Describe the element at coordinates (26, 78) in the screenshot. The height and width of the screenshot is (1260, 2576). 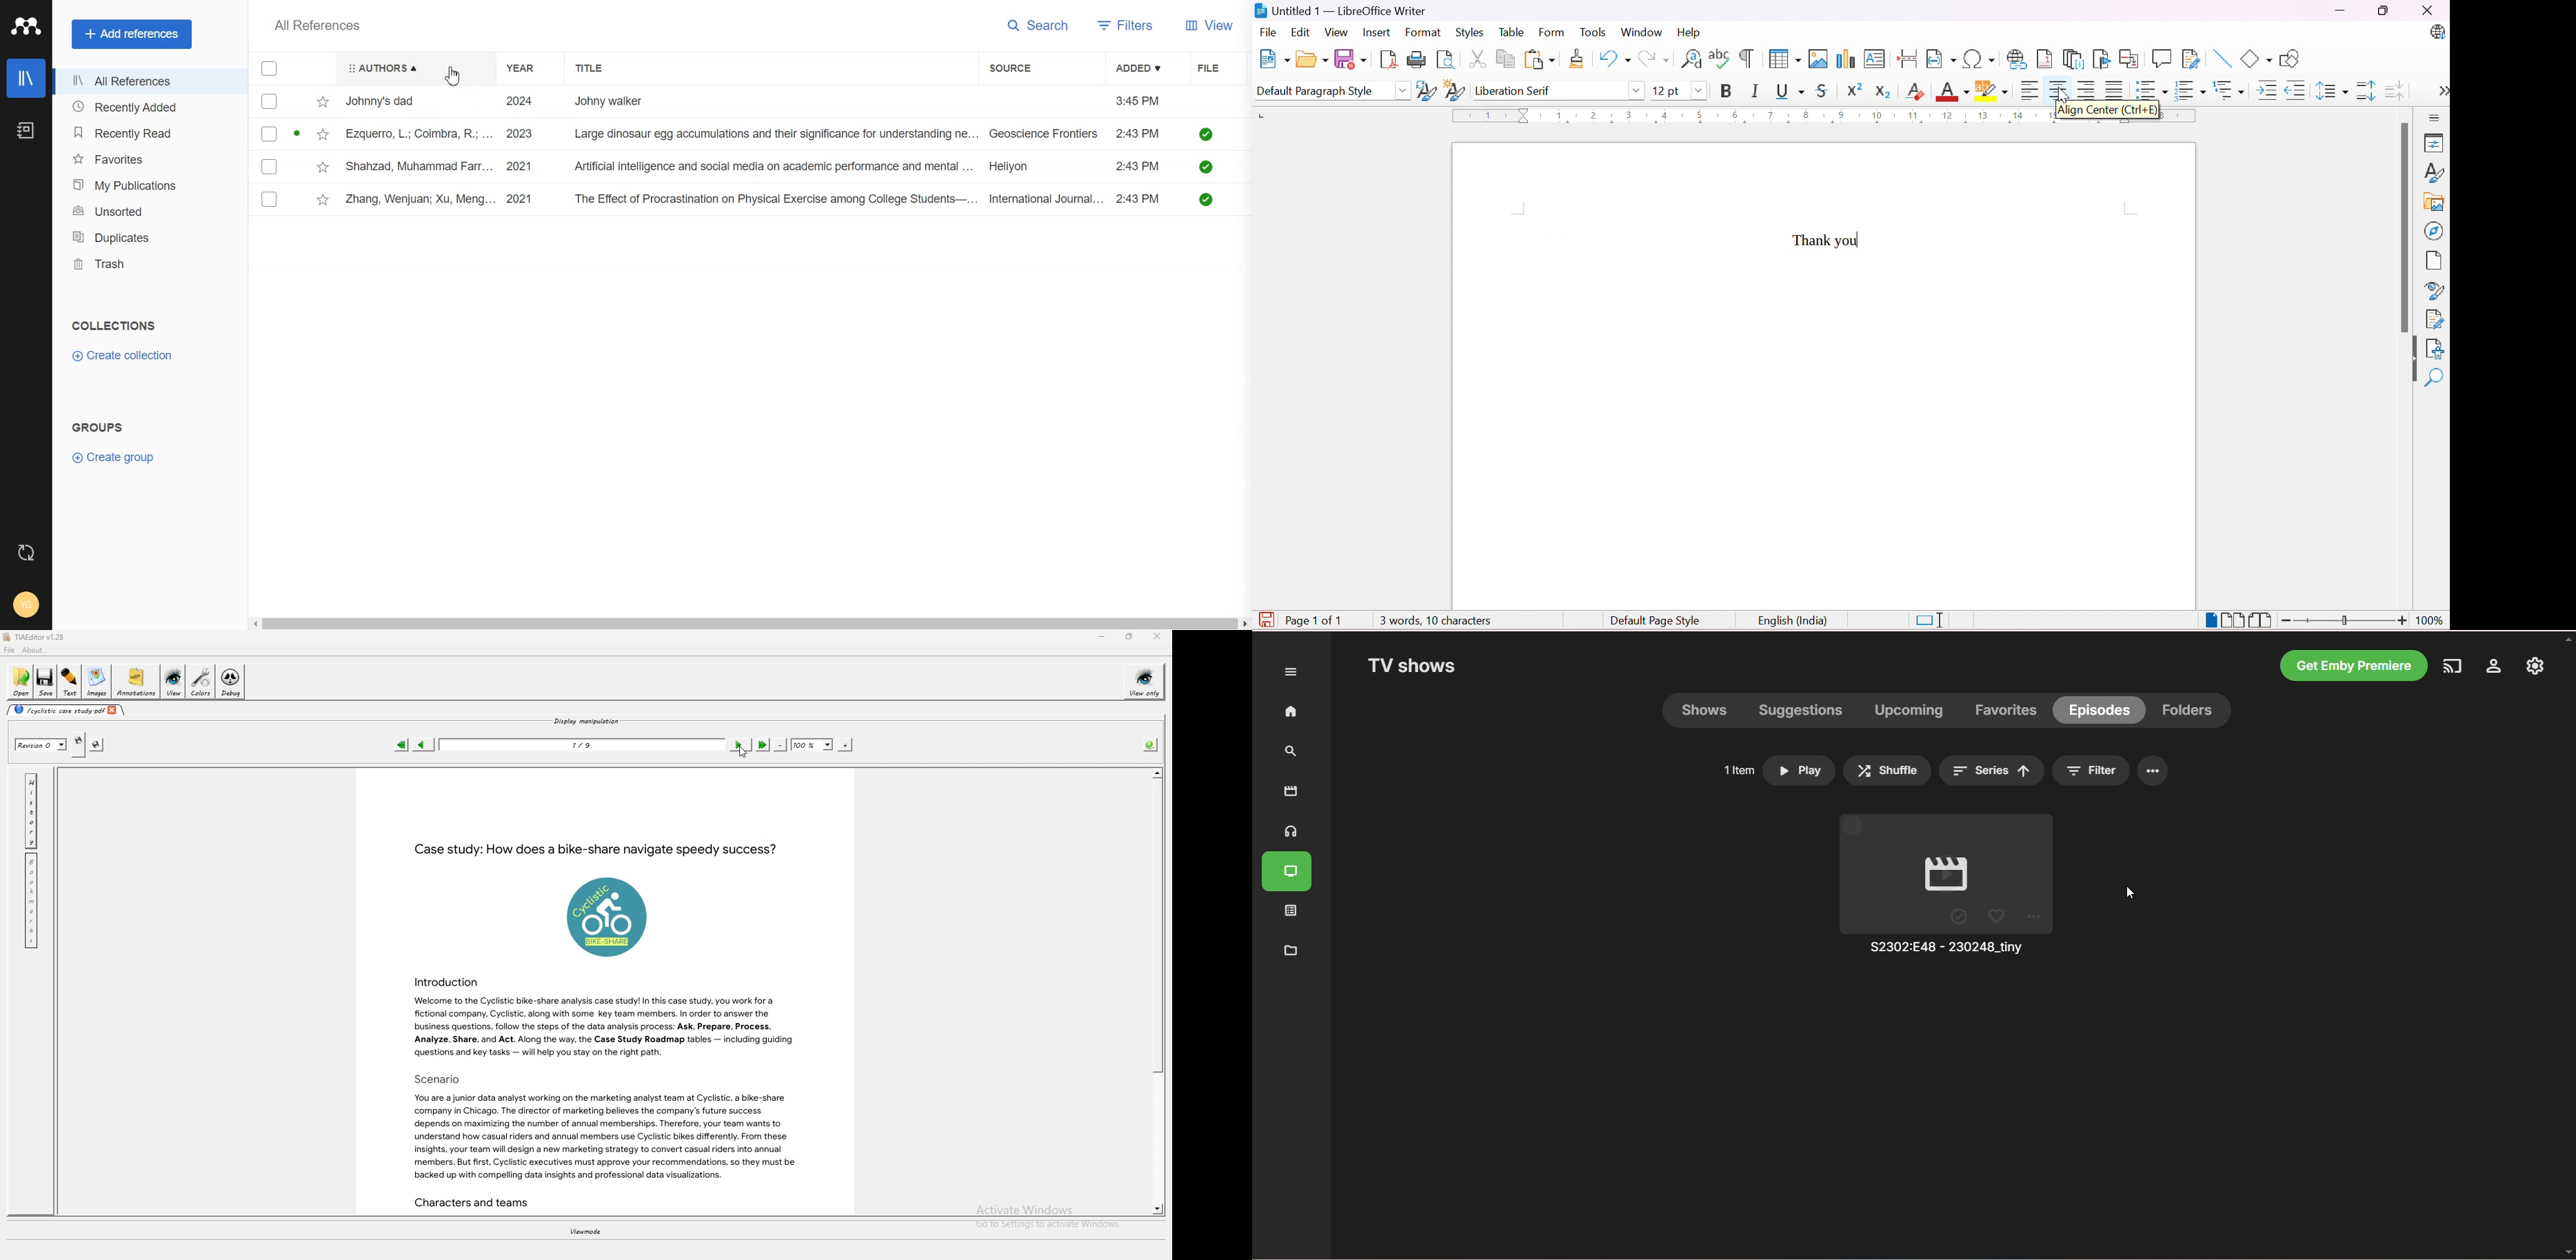
I see `Library` at that location.